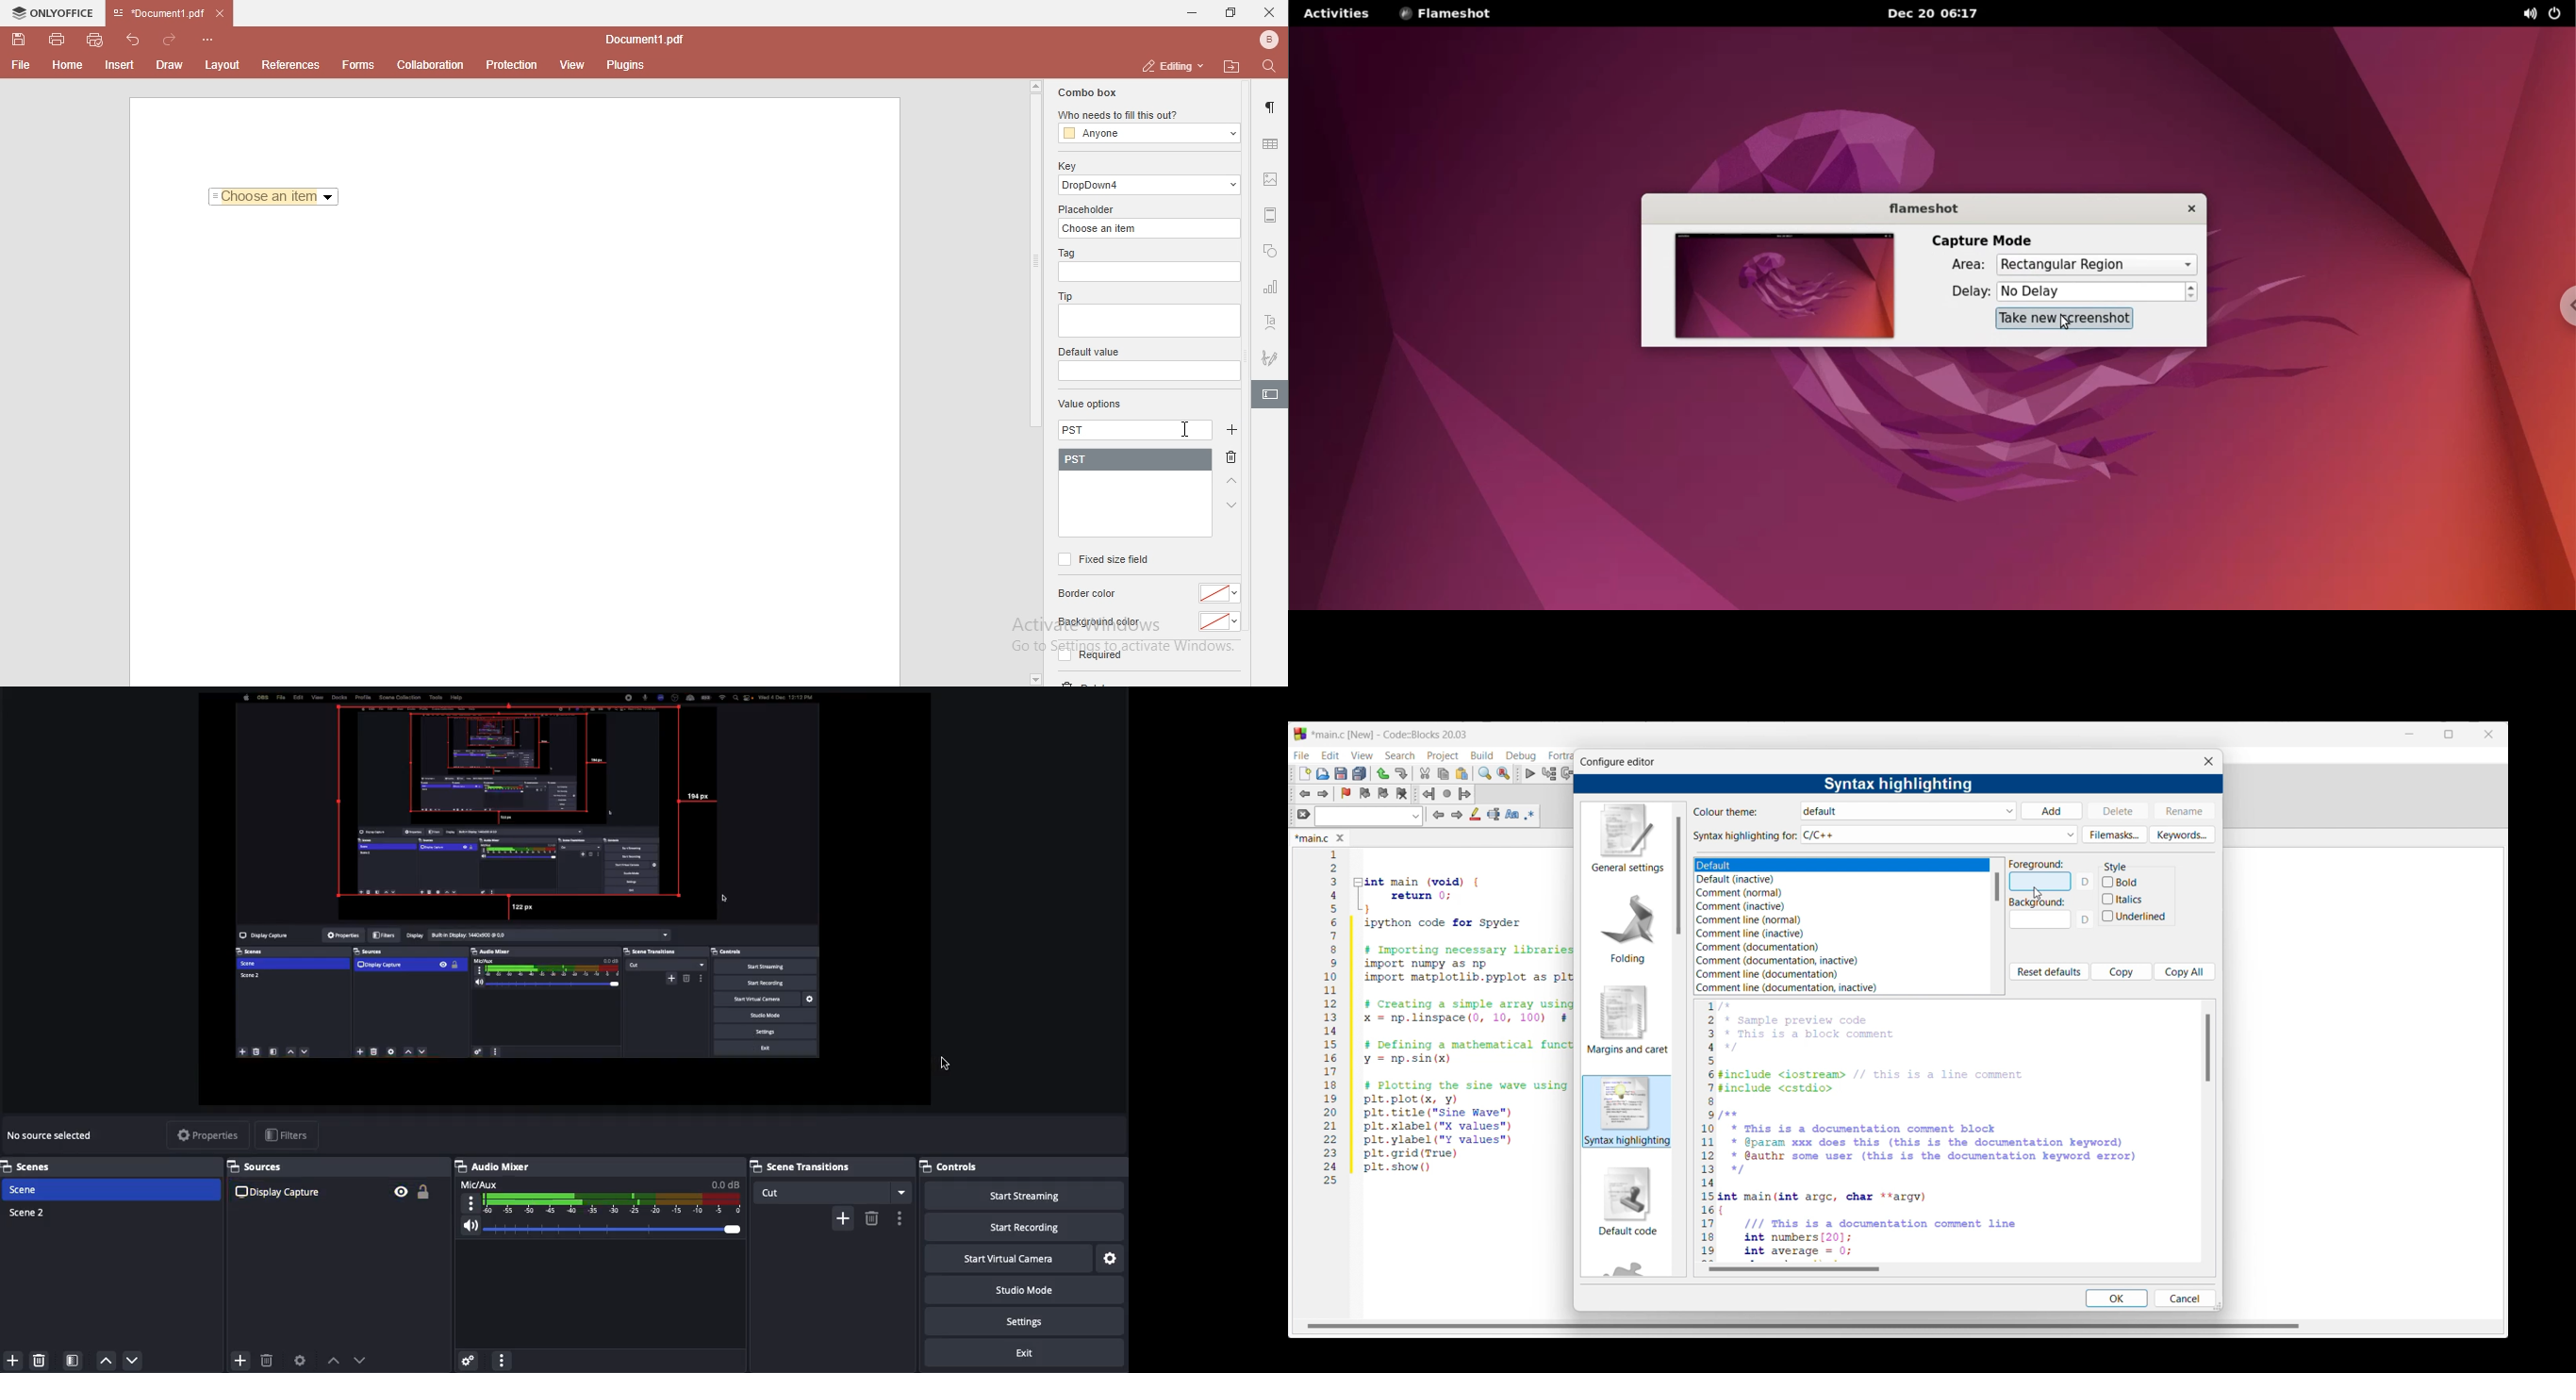 The image size is (2576, 1400). What do you see at coordinates (1561, 756) in the screenshot?
I see `Fortran menu ` at bounding box center [1561, 756].